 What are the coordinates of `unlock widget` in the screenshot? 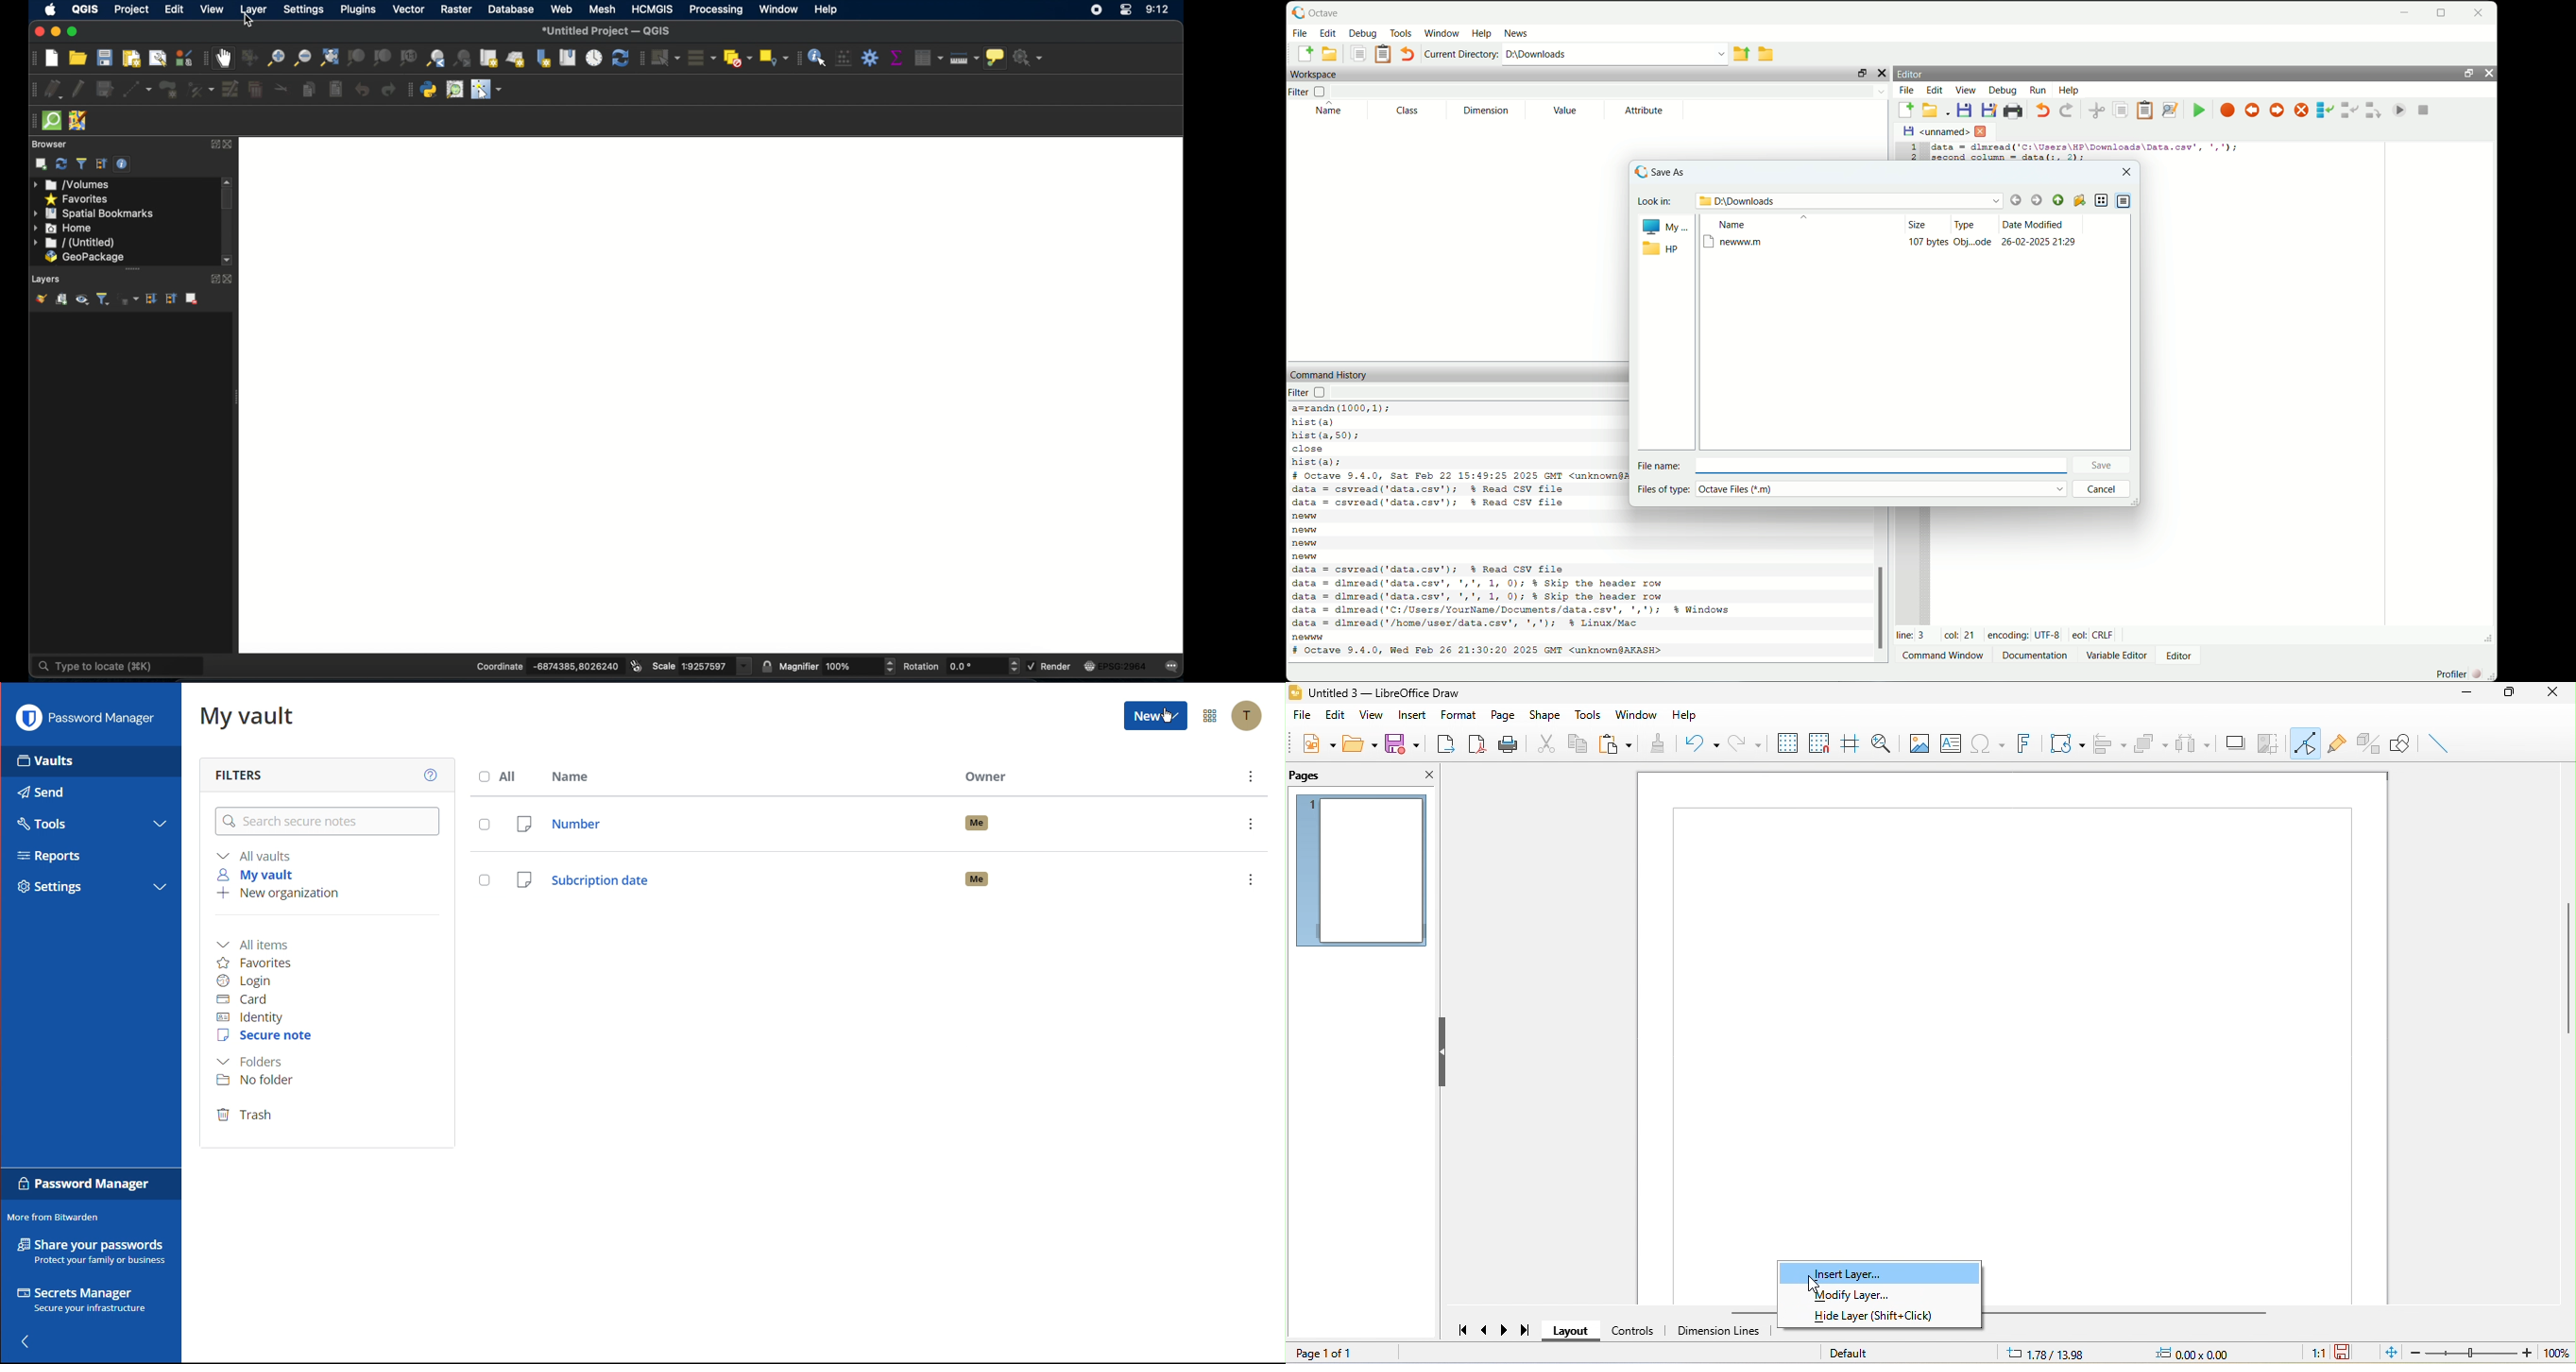 It's located at (2467, 72).